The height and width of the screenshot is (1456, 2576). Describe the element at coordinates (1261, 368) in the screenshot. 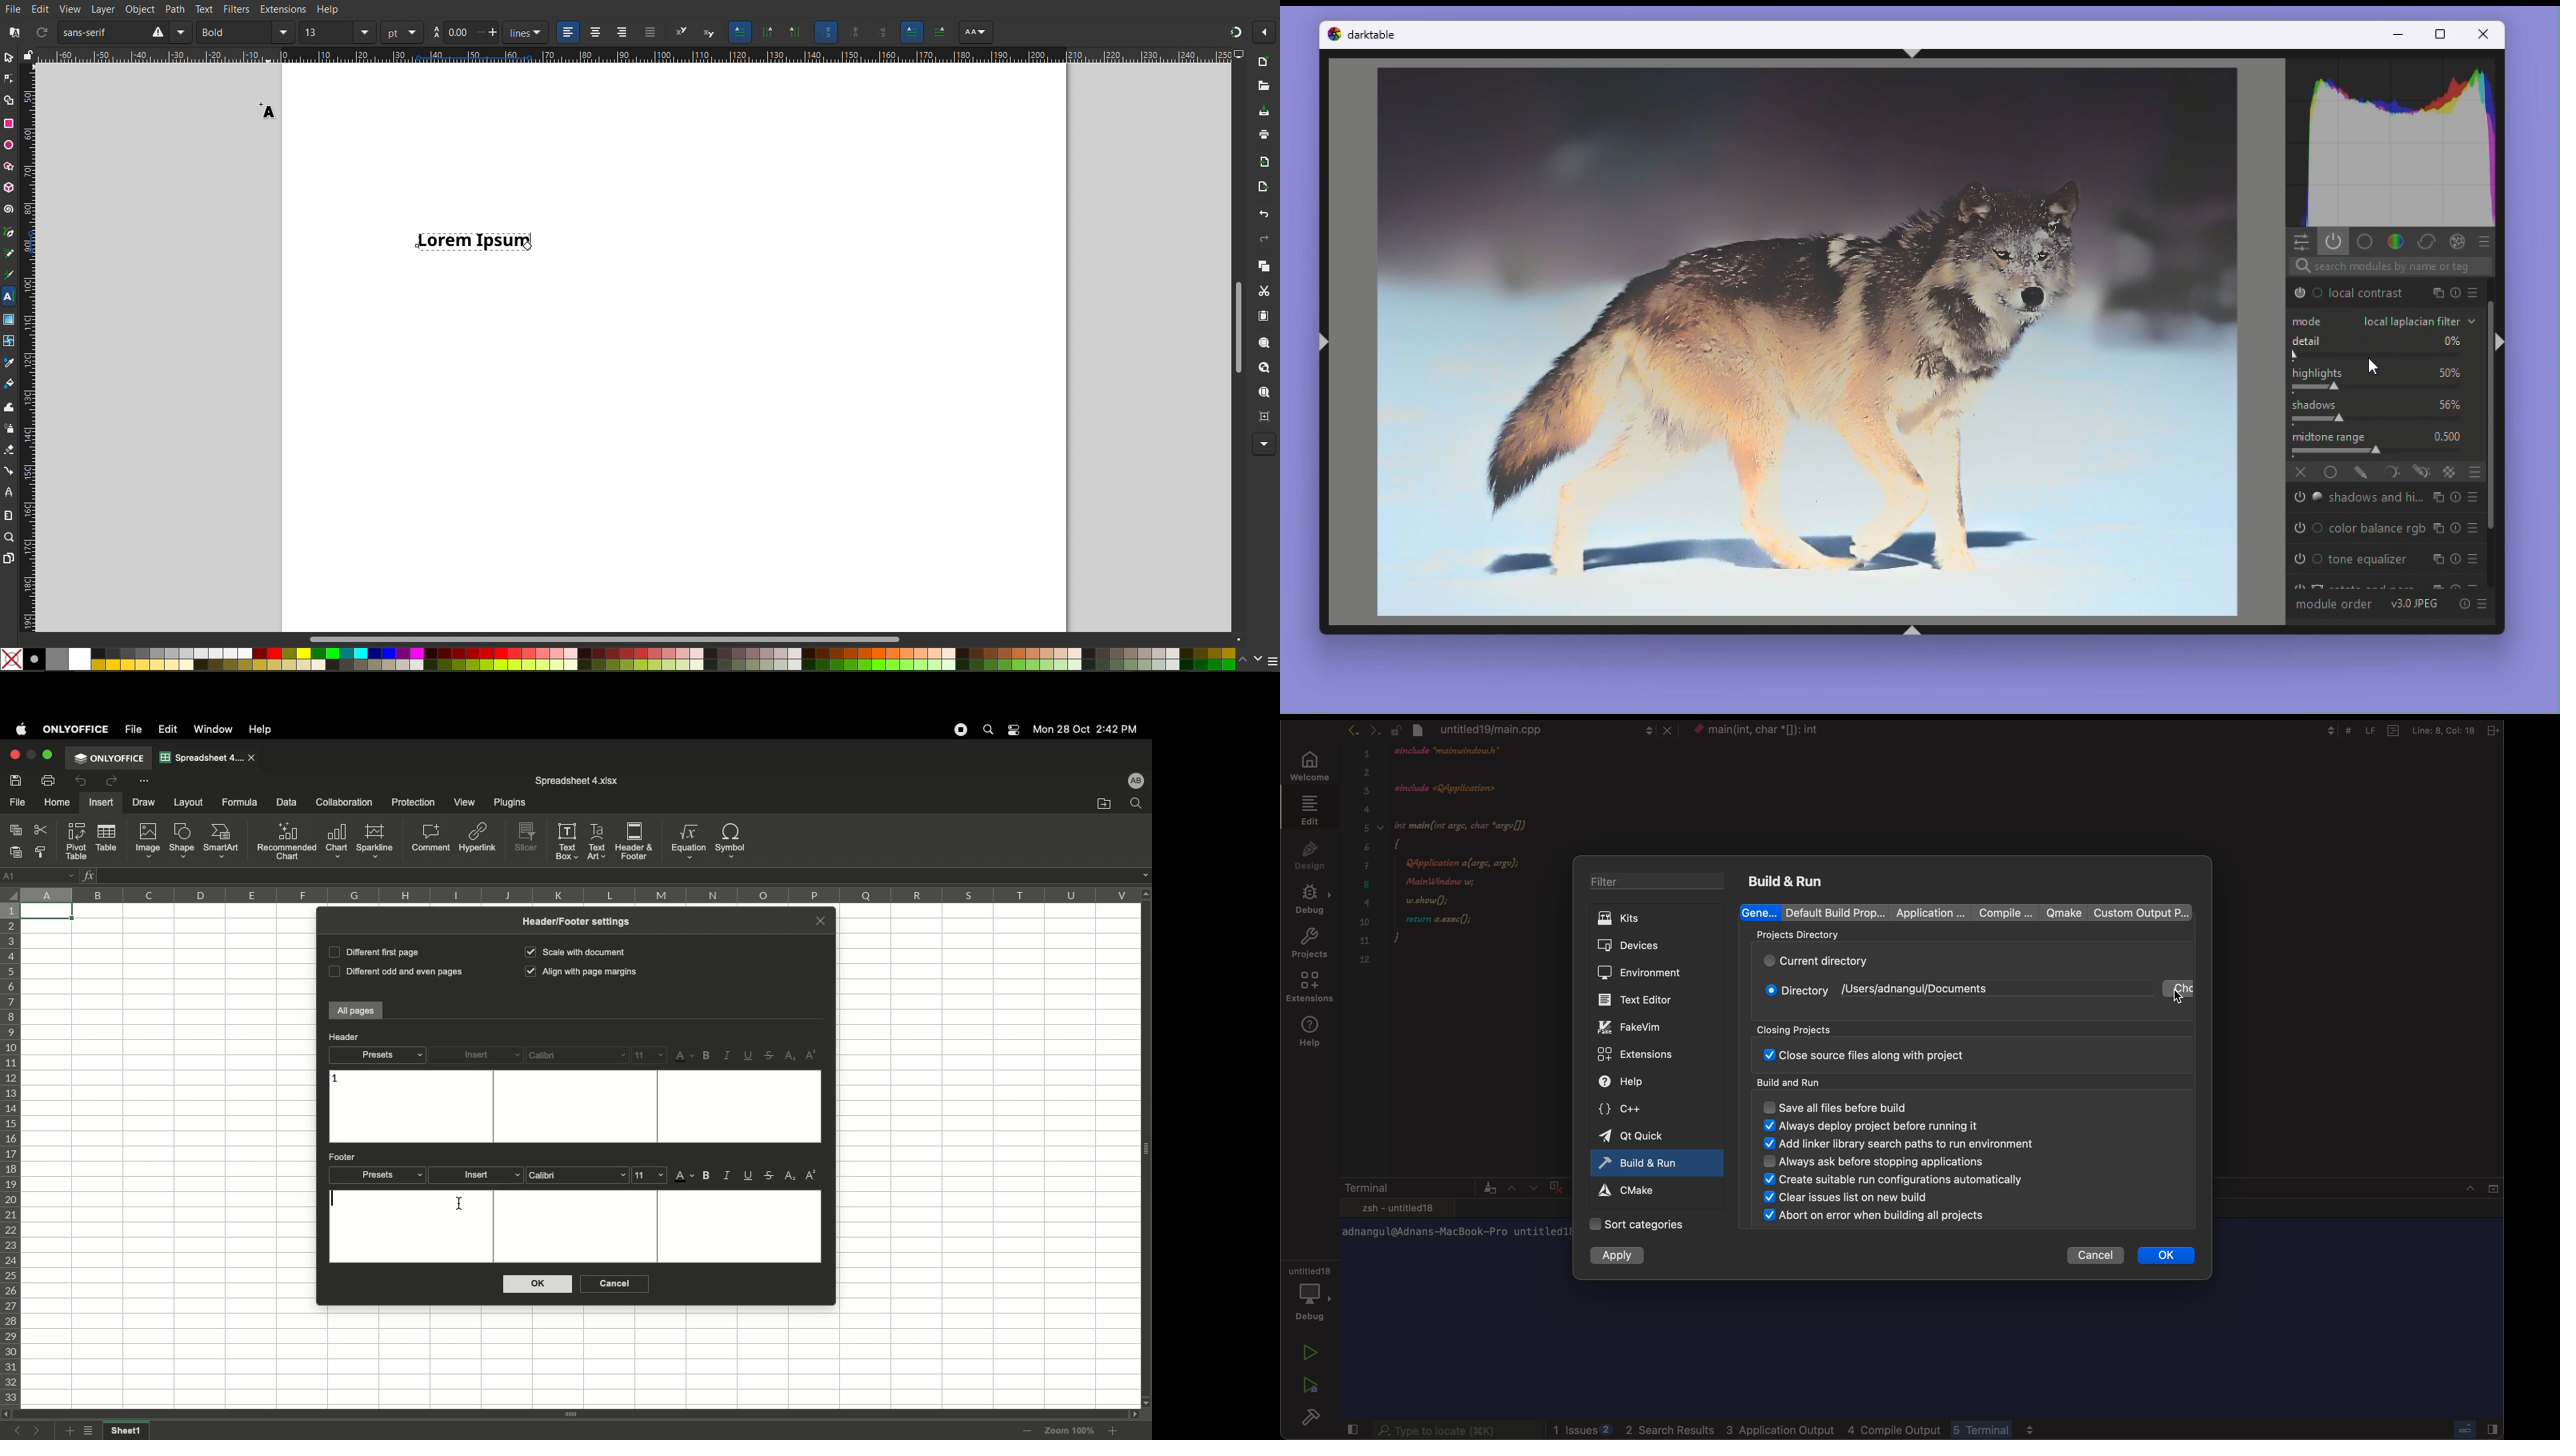

I see `Zoom Drawing` at that location.